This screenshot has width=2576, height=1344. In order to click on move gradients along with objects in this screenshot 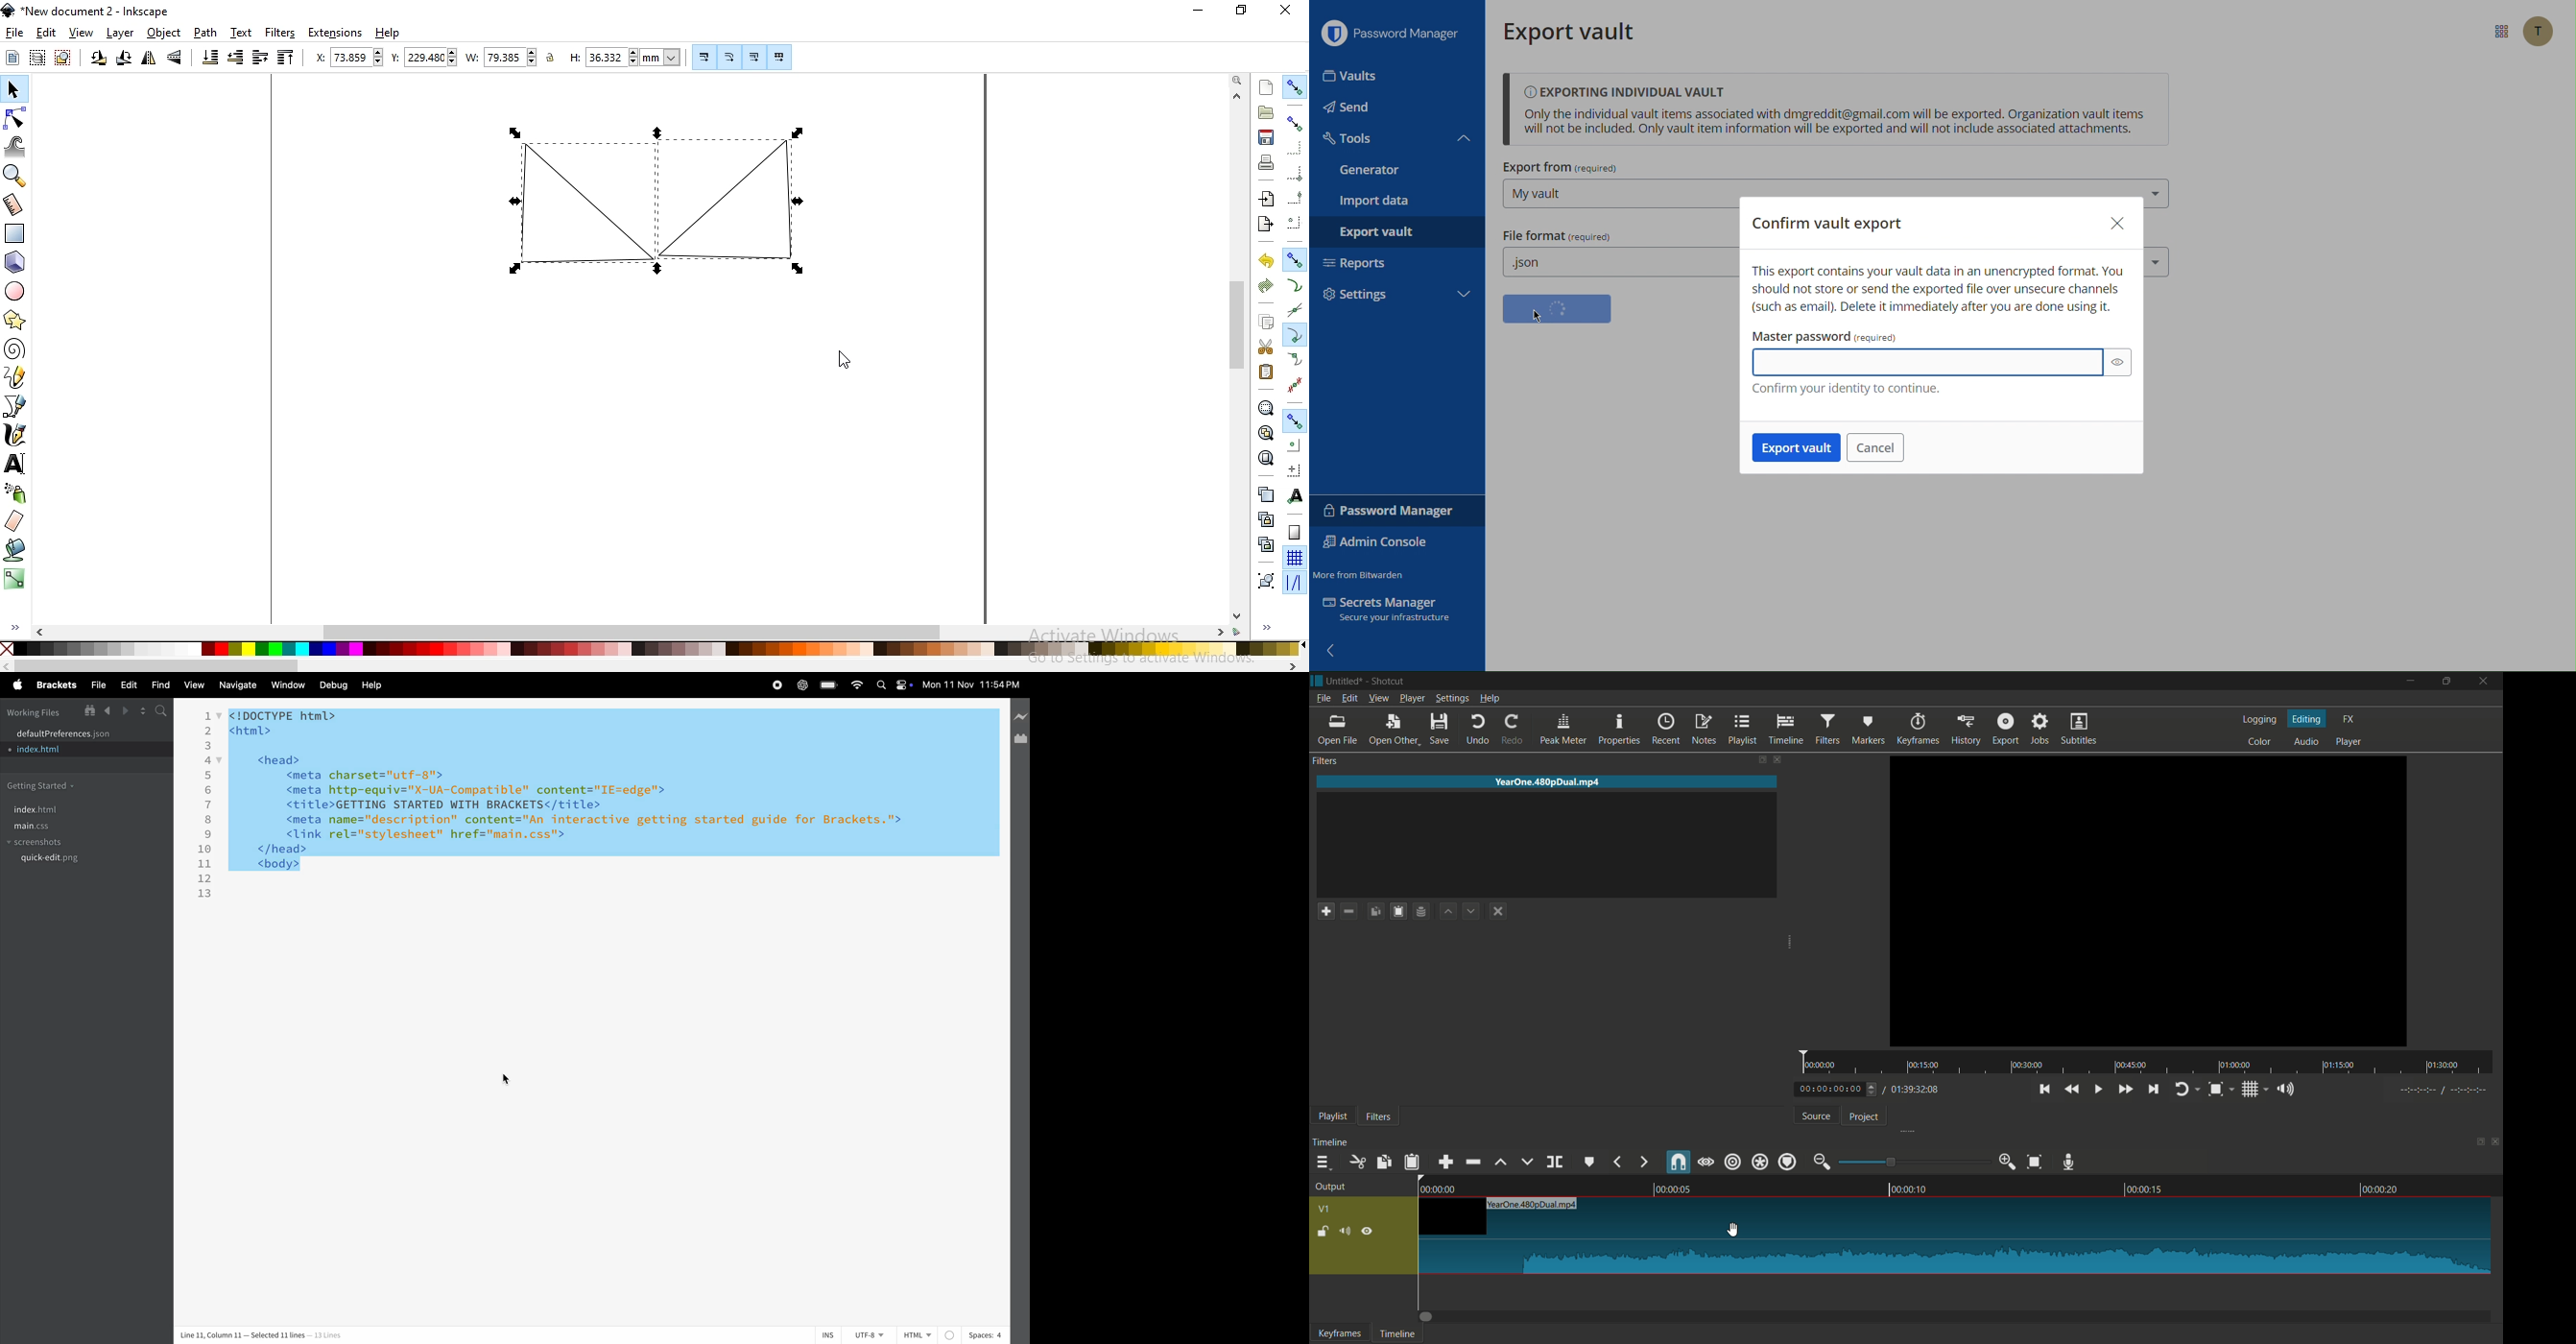, I will do `click(754, 58)`.